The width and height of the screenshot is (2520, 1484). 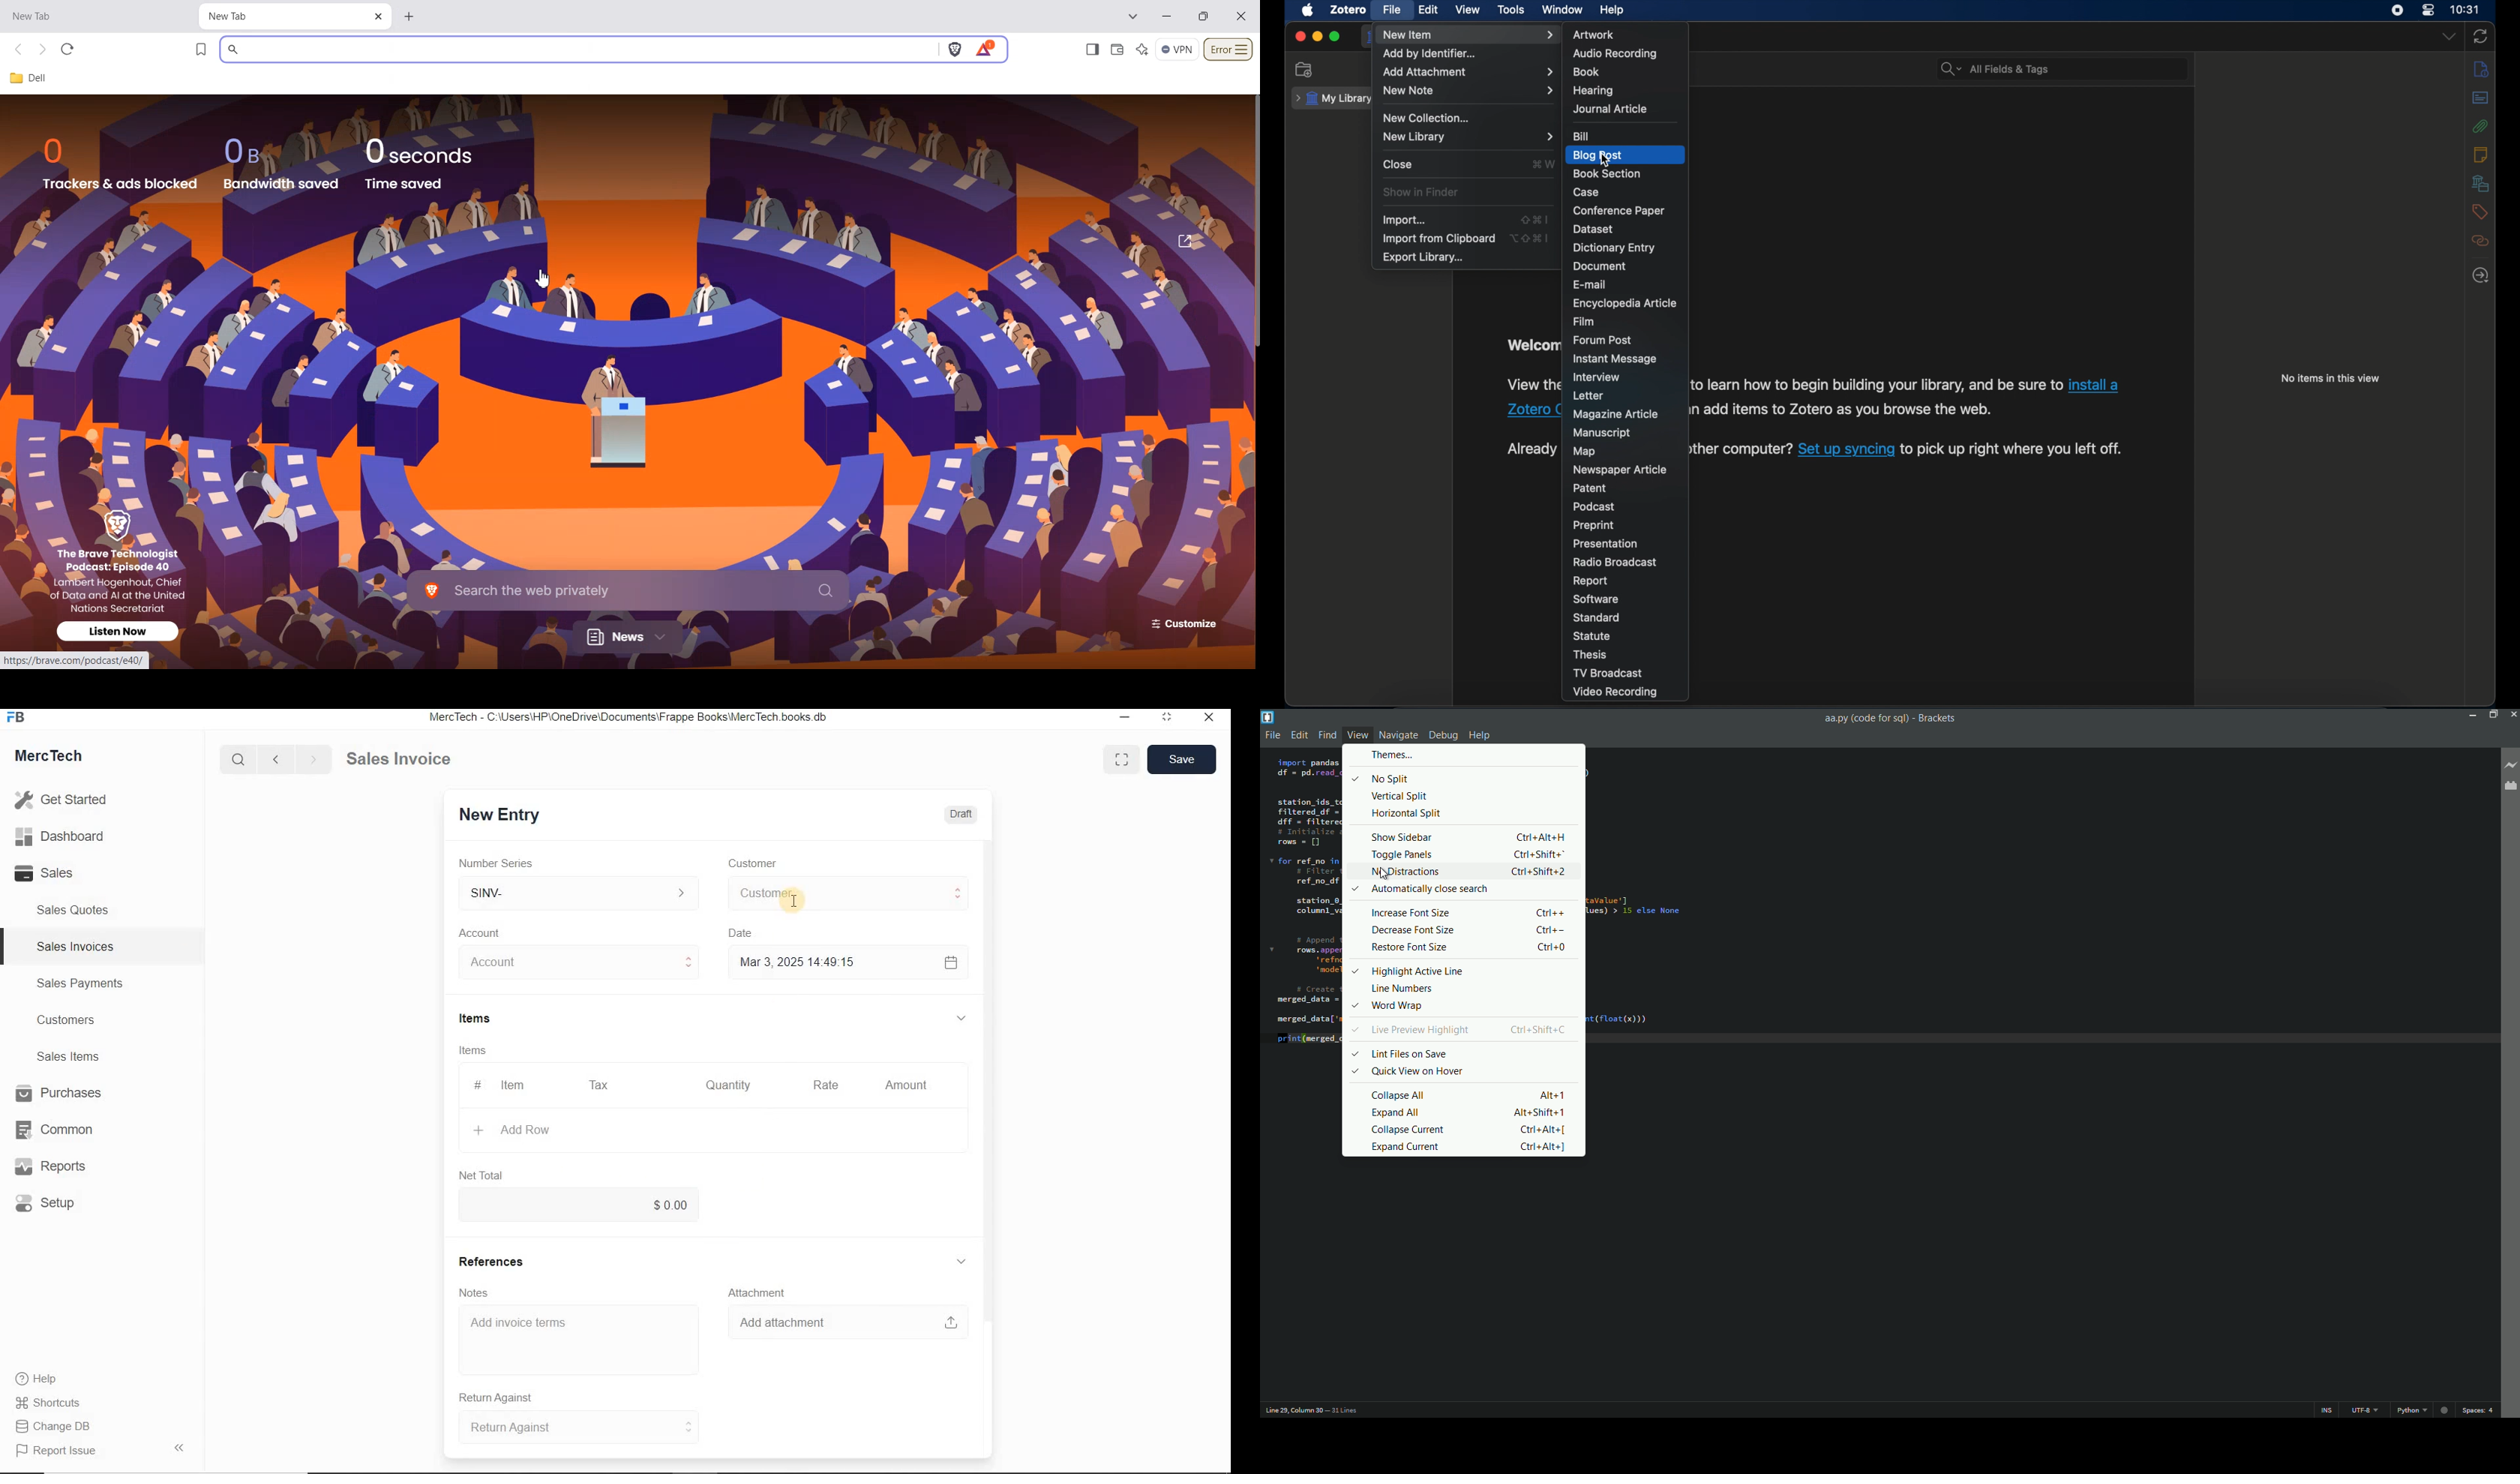 I want to click on Help, so click(x=44, y=1379).